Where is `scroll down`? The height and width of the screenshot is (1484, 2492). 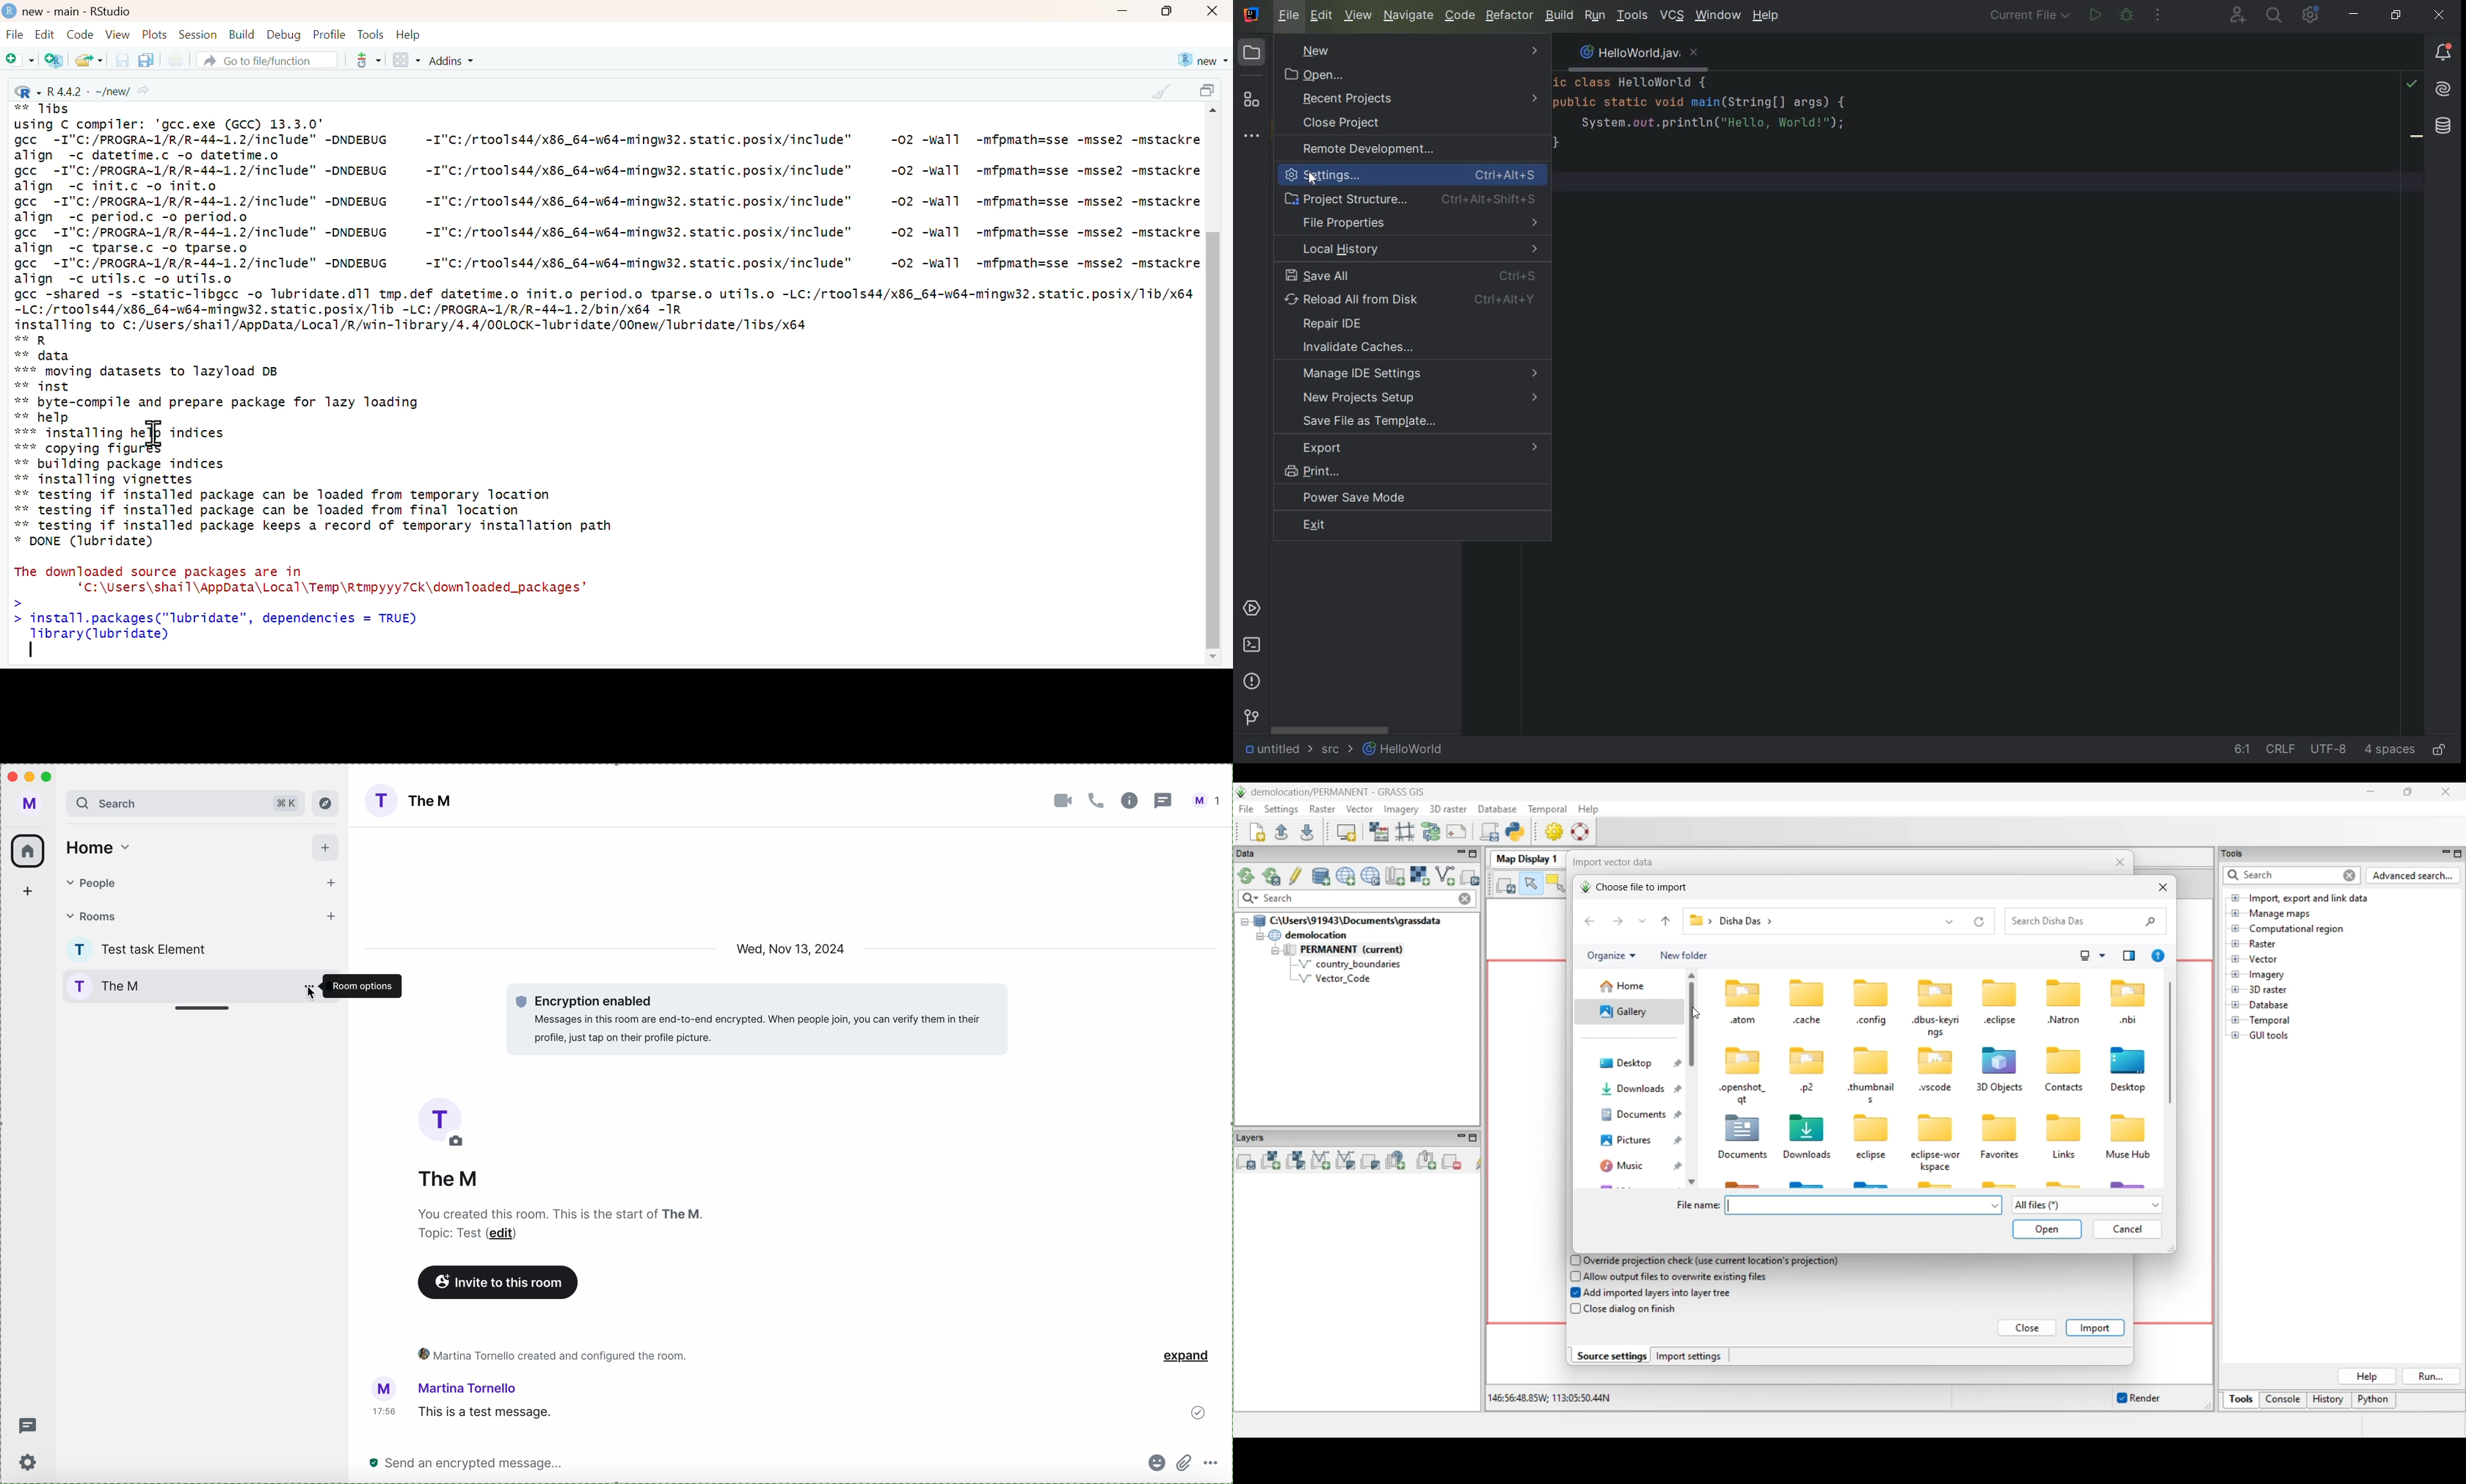
scroll down is located at coordinates (1211, 658).